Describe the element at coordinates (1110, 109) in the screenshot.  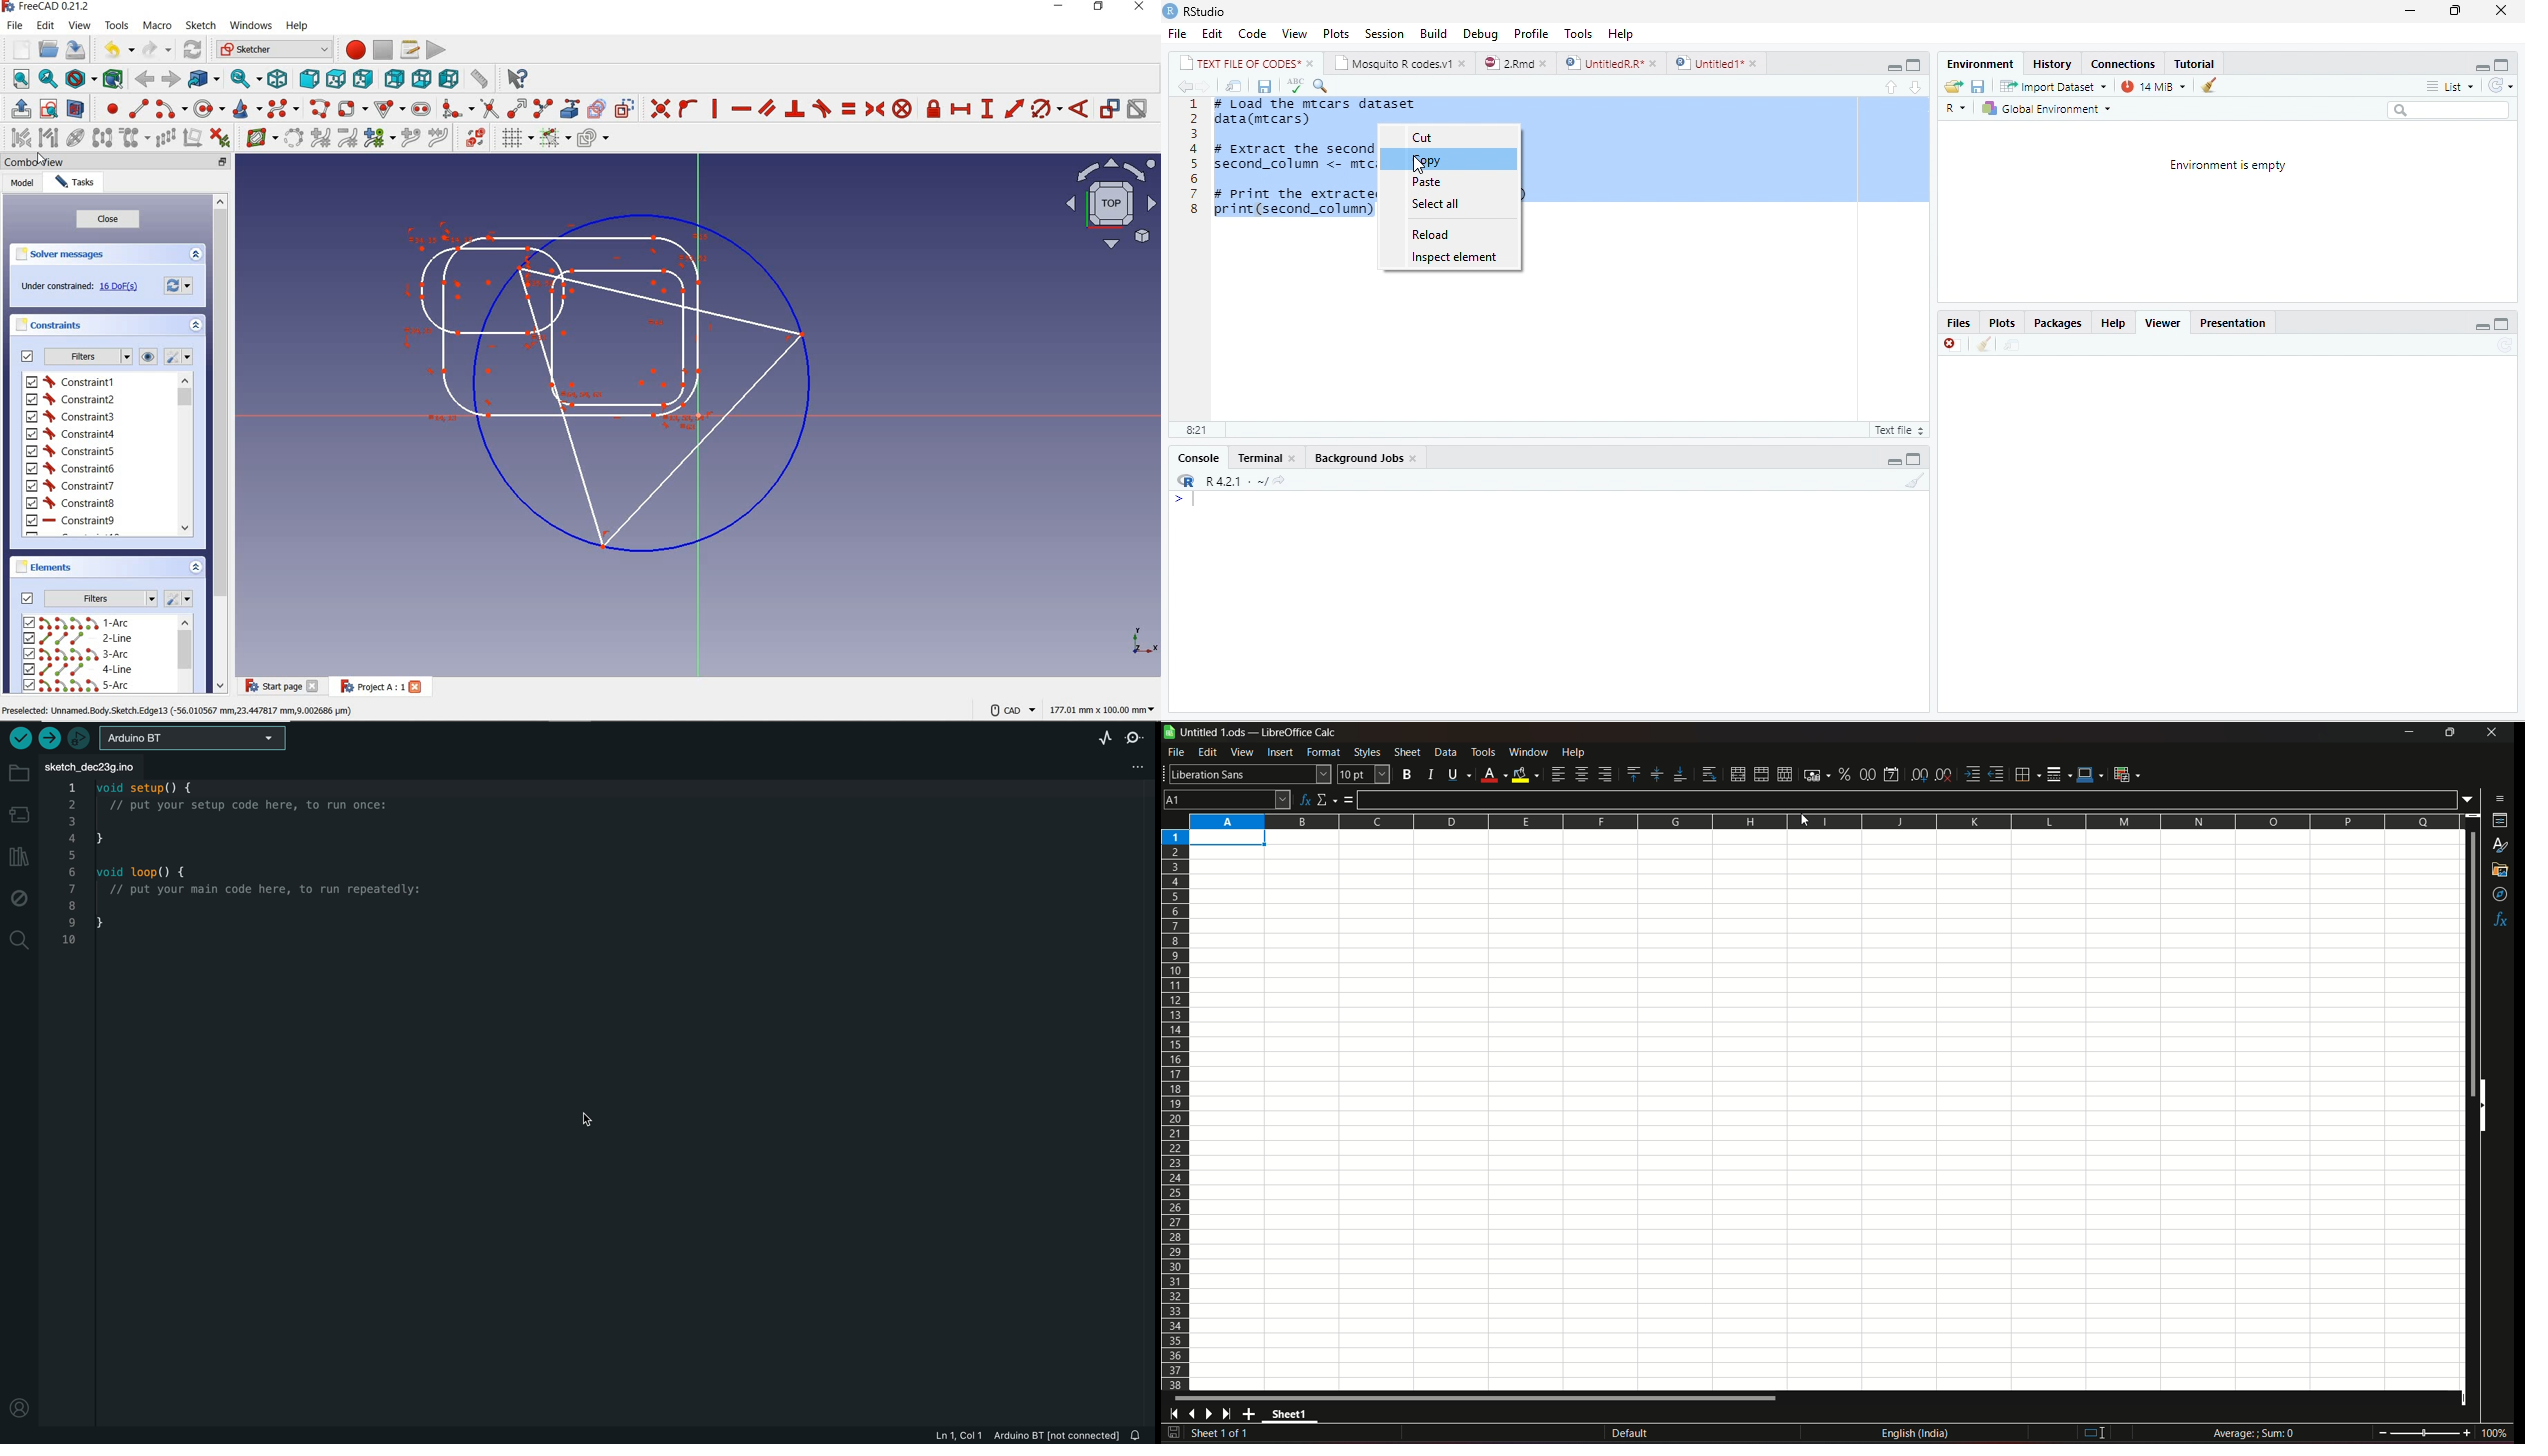
I see `toggle driving` at that location.